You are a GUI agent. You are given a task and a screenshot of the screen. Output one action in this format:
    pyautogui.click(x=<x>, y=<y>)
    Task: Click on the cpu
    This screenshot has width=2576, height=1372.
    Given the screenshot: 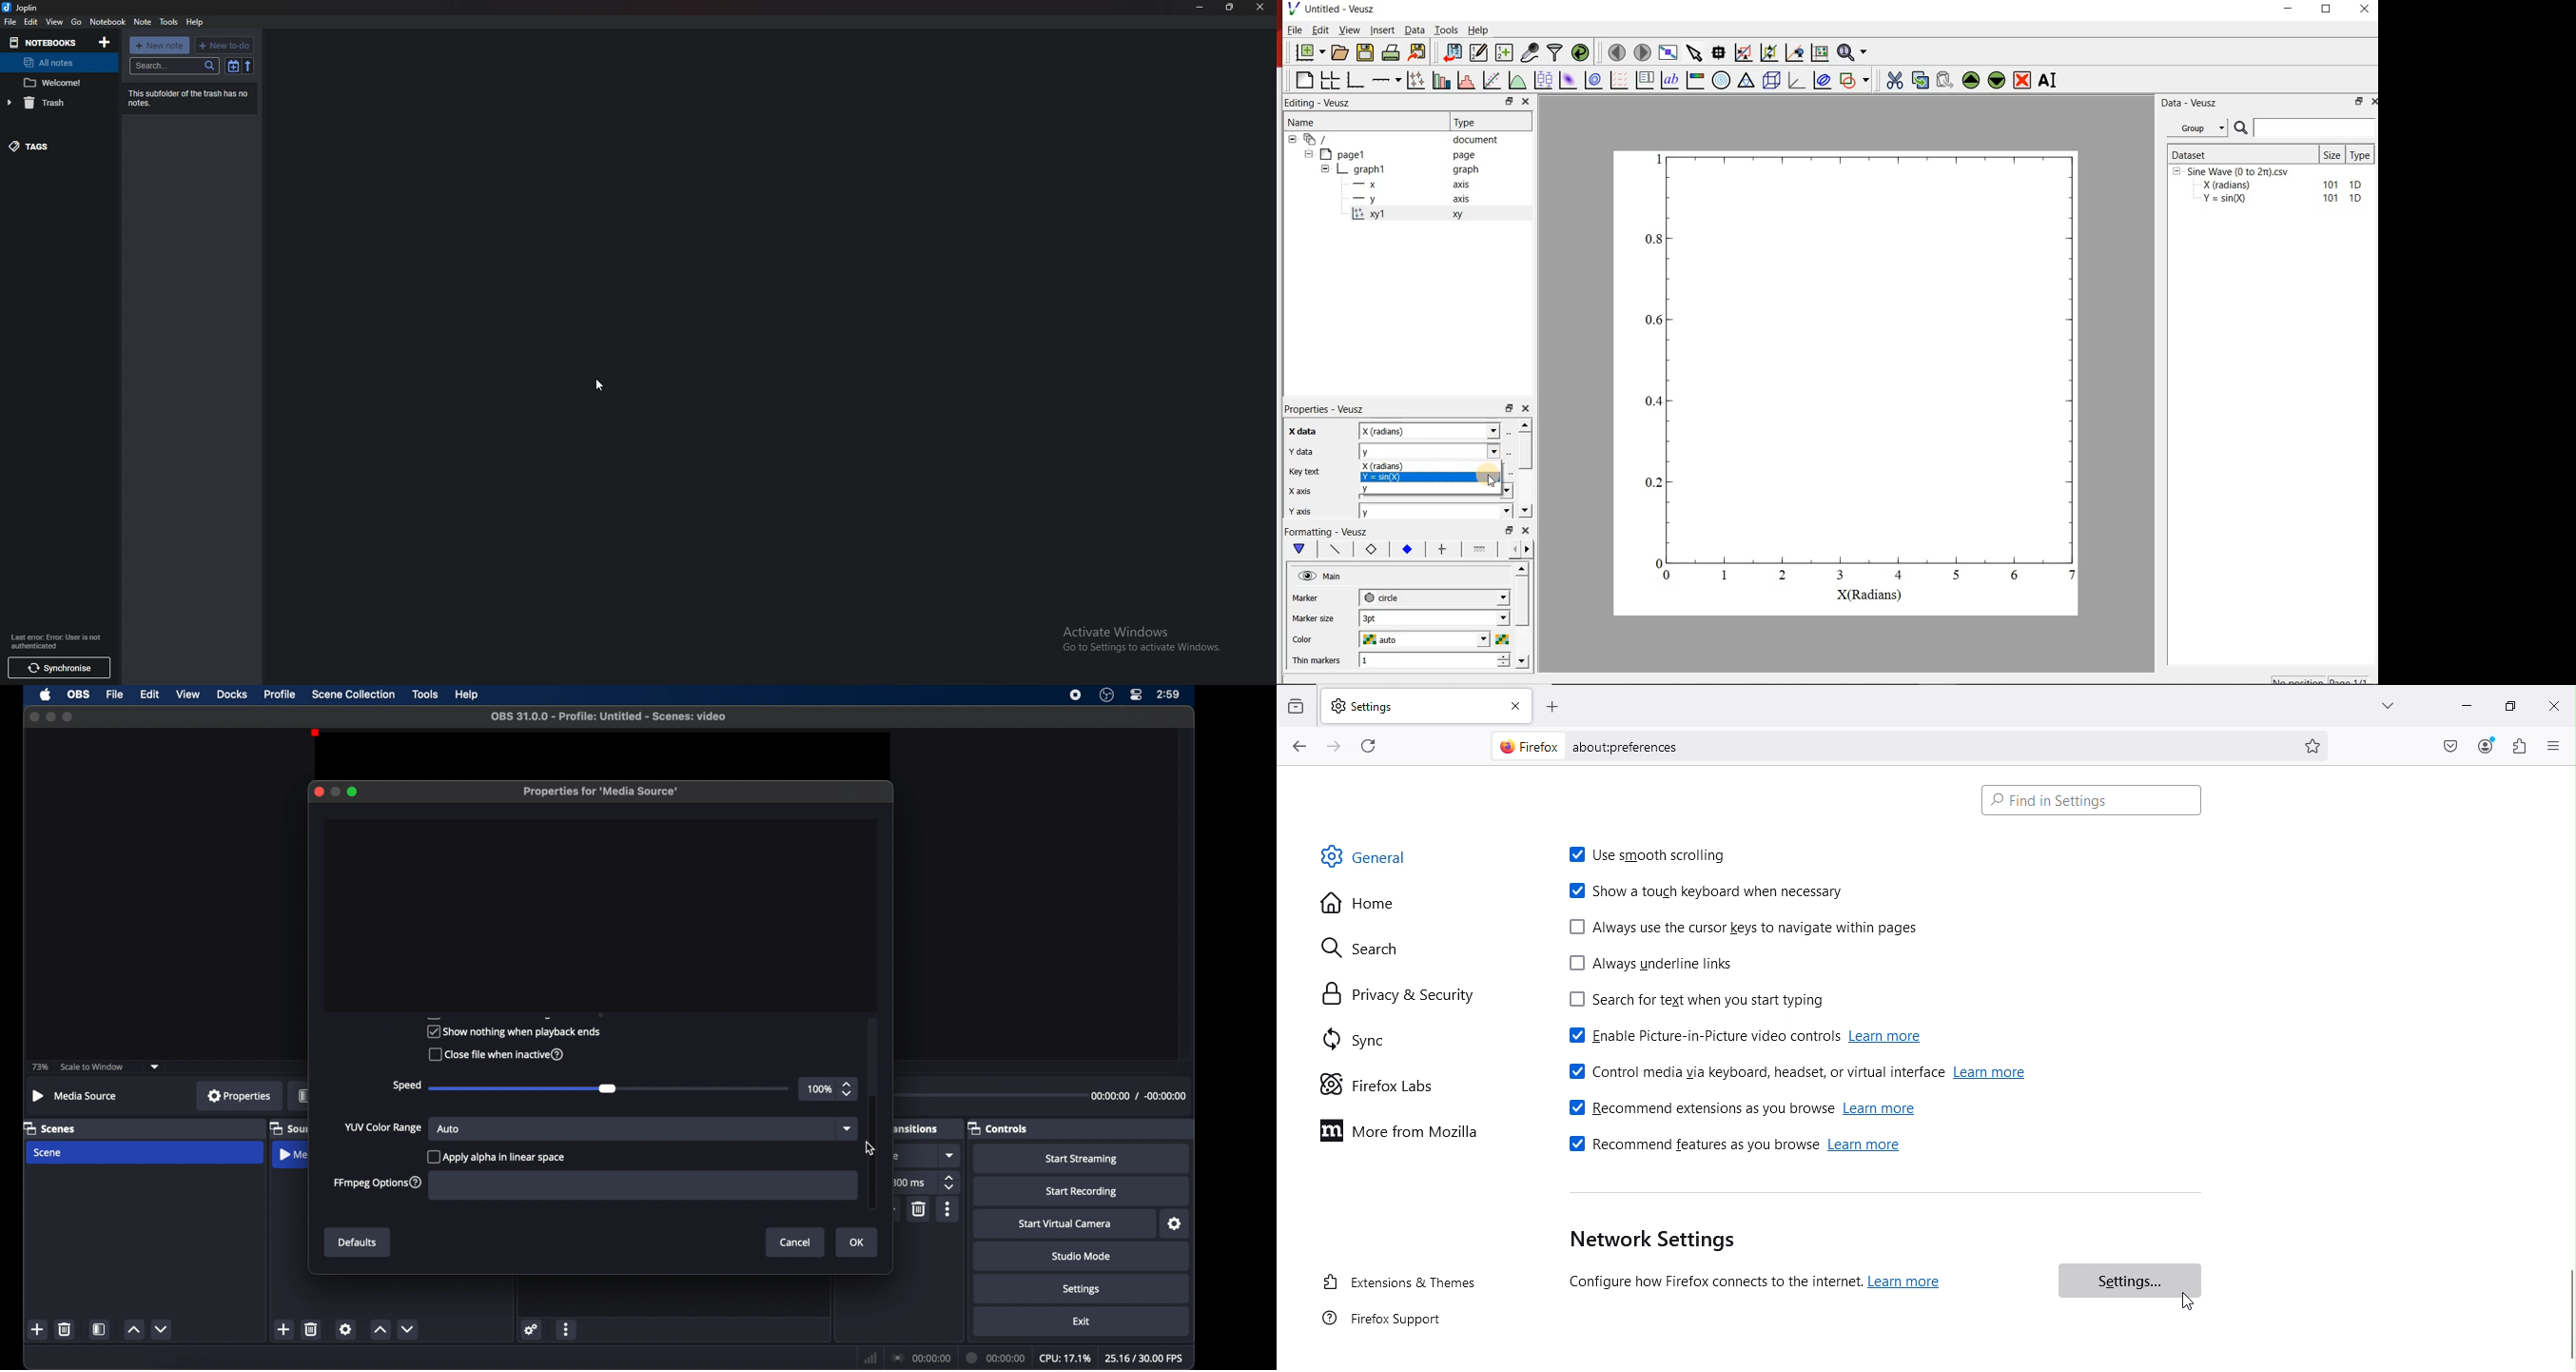 What is the action you would take?
    pyautogui.click(x=1065, y=1359)
    